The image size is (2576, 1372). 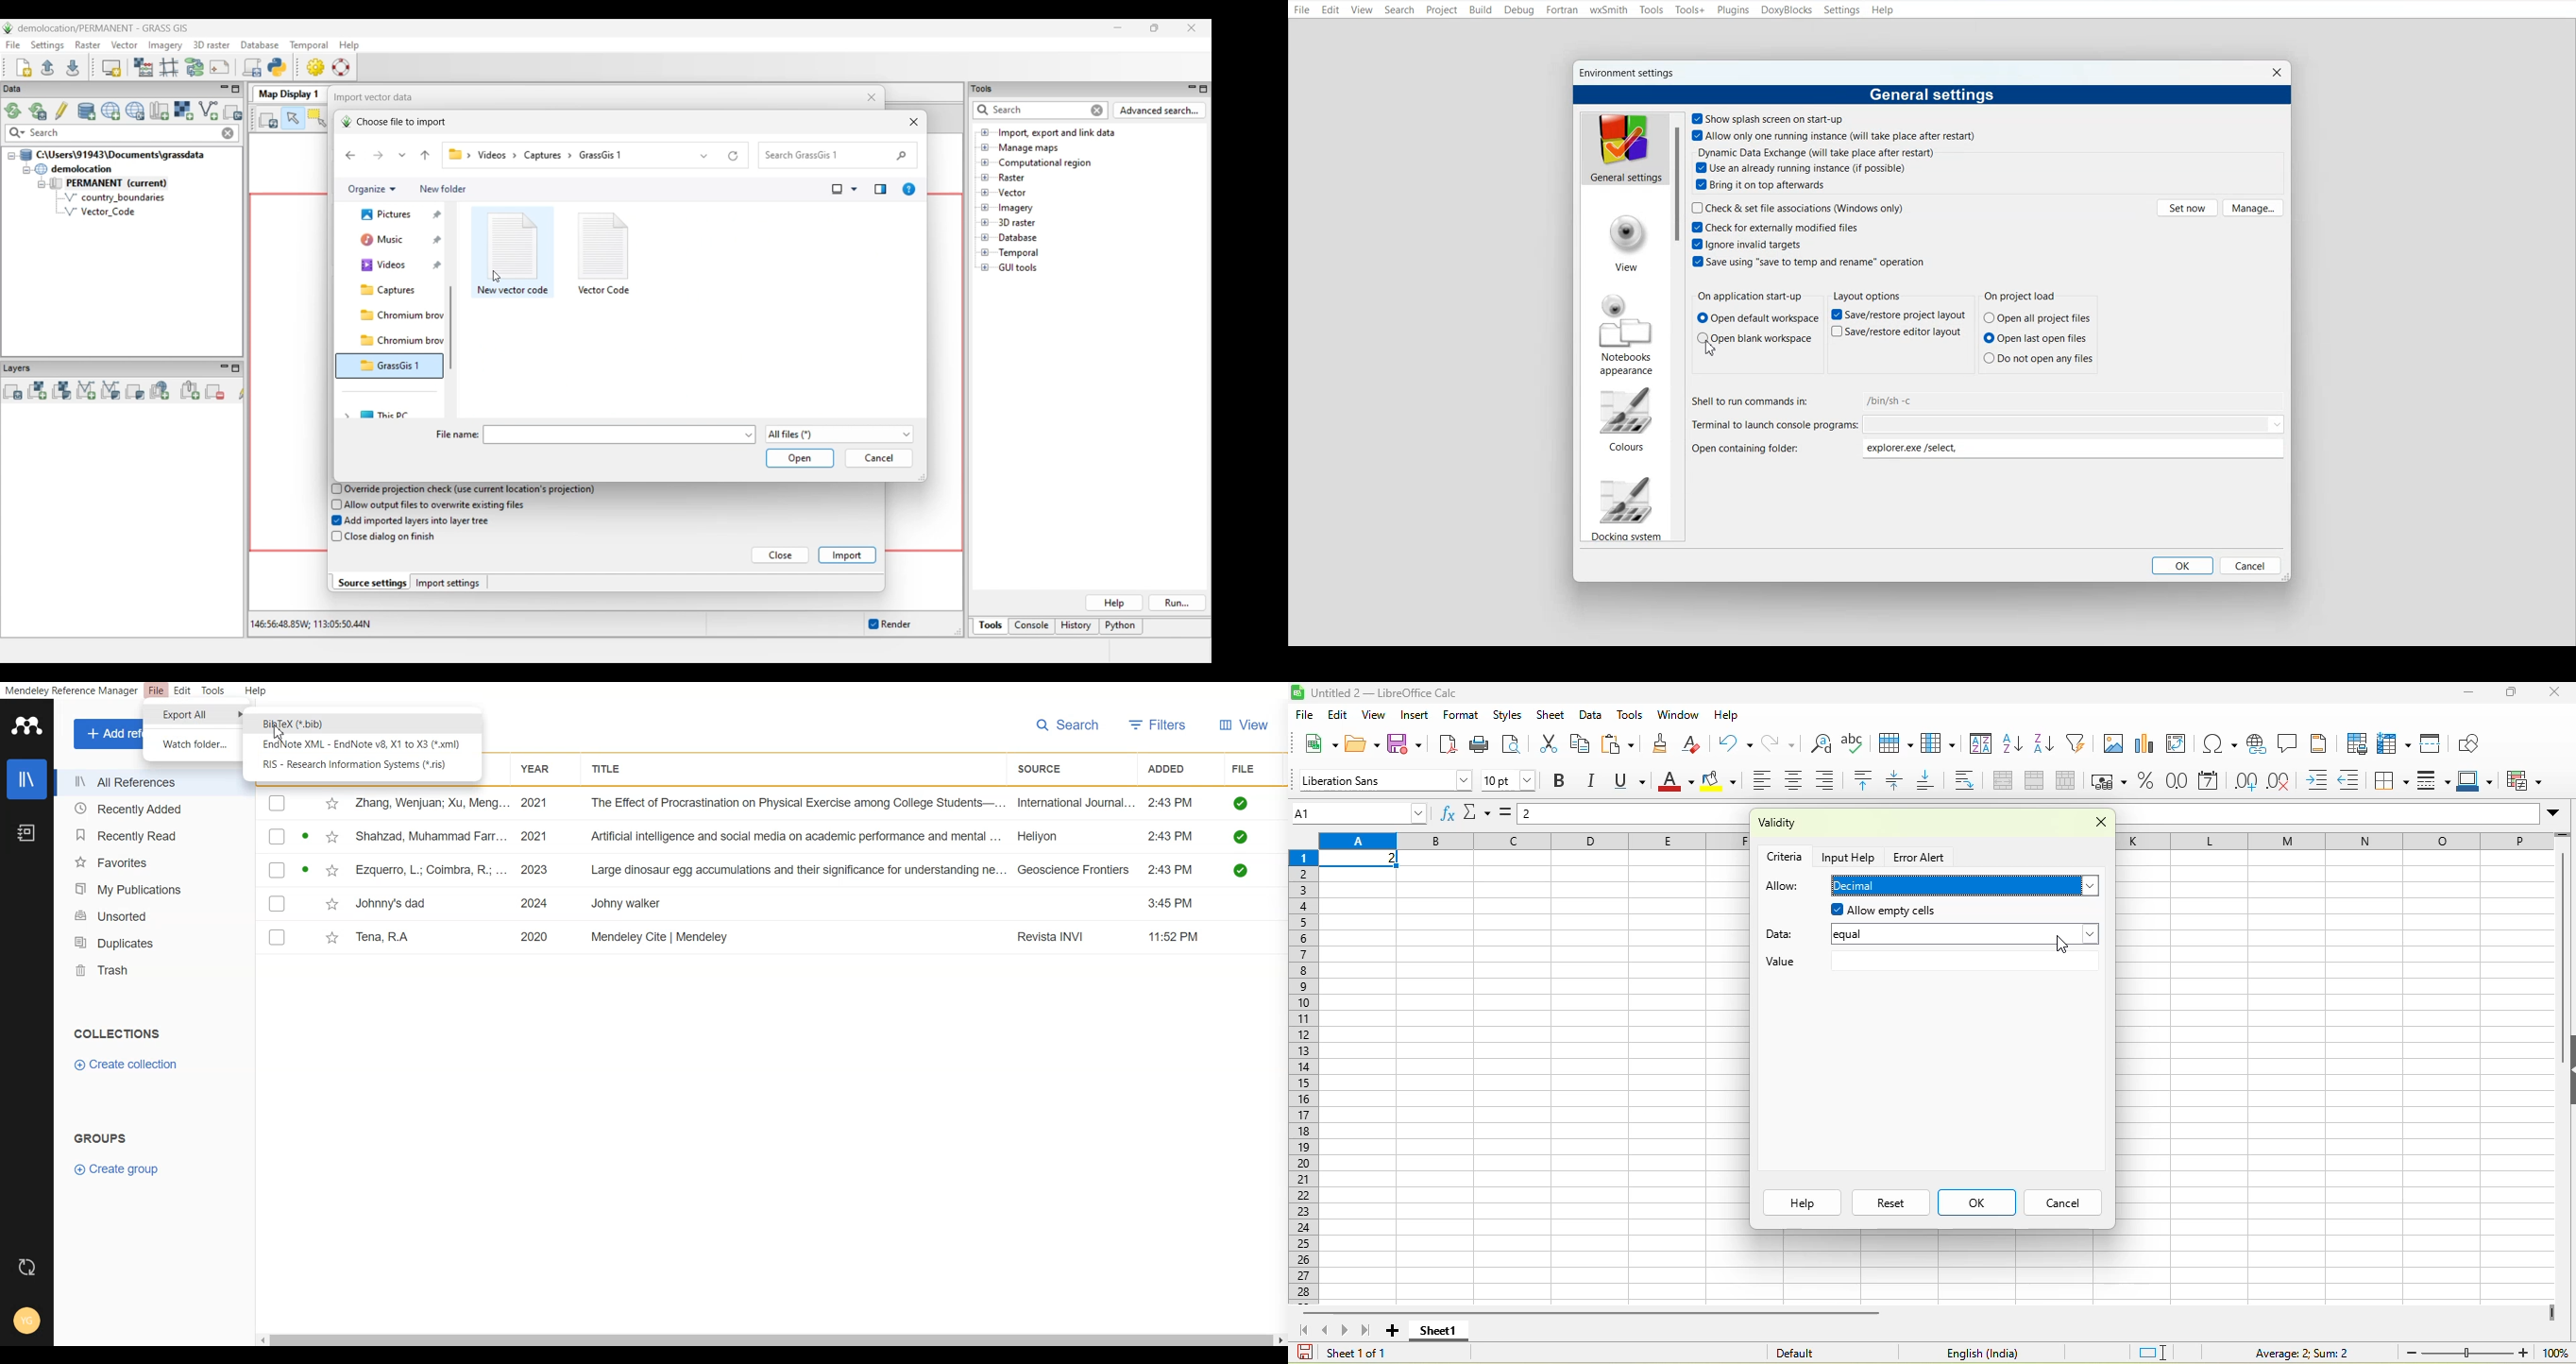 What do you see at coordinates (25, 725) in the screenshot?
I see `Logo` at bounding box center [25, 725].